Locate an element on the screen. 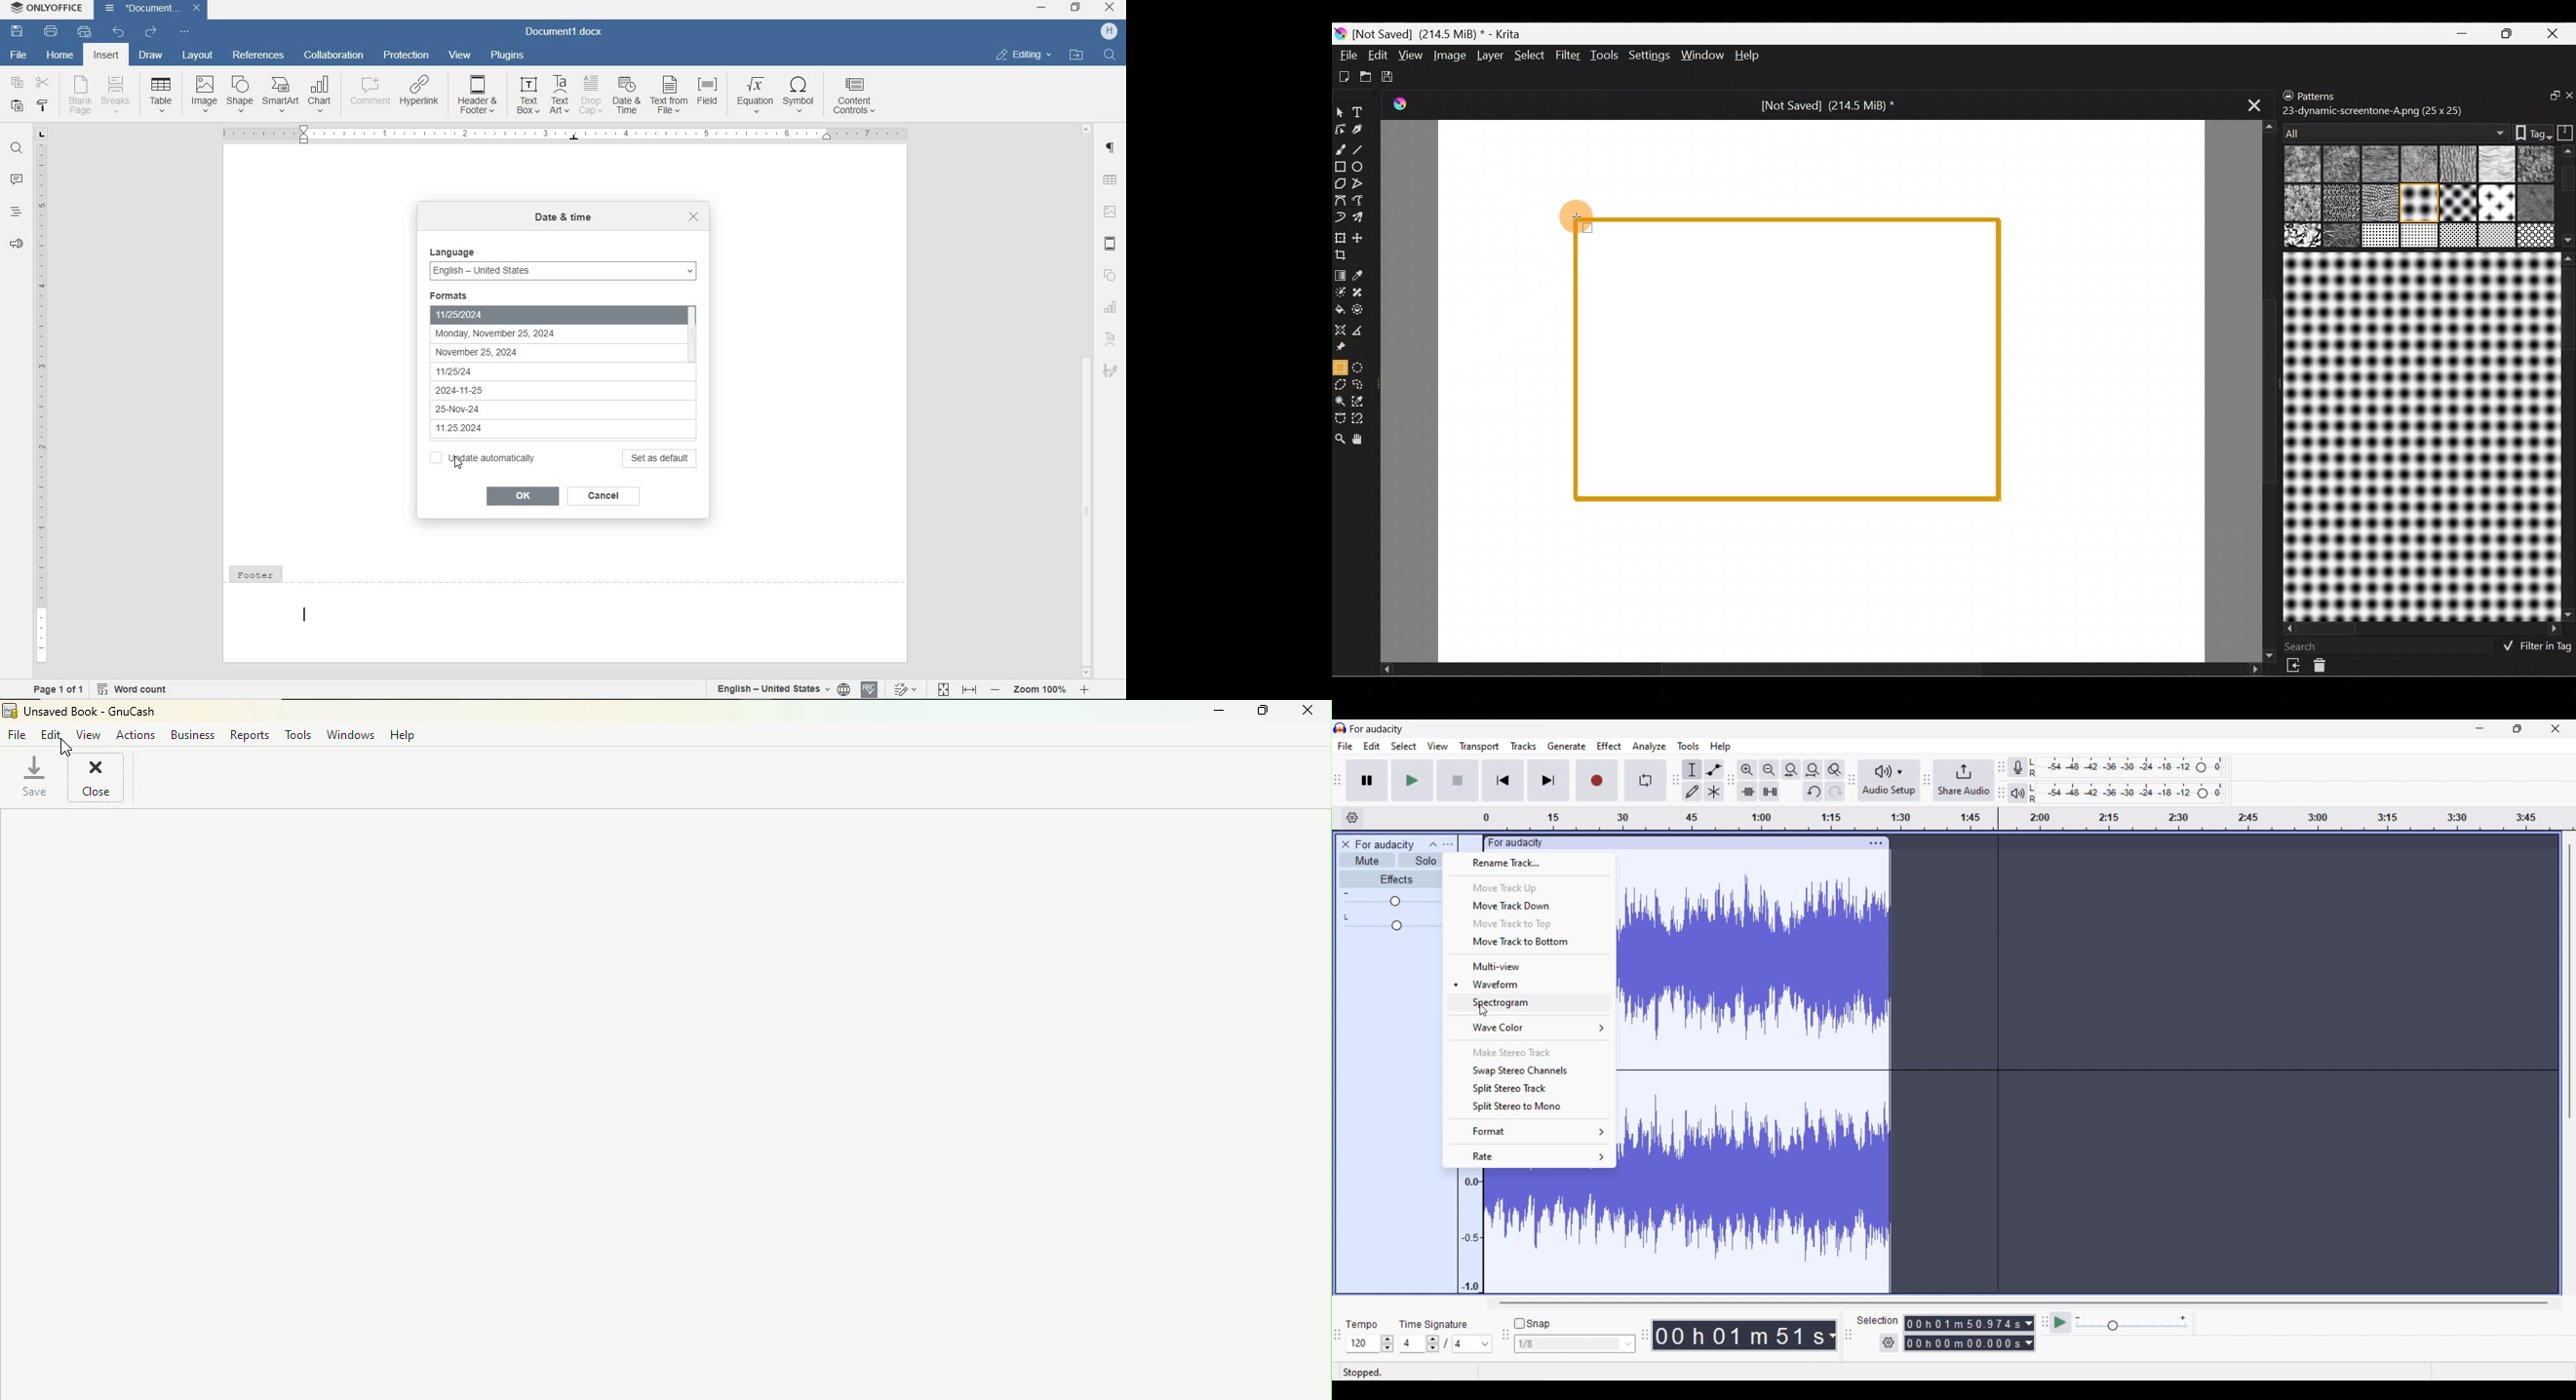  Effect menu is located at coordinates (1609, 745).